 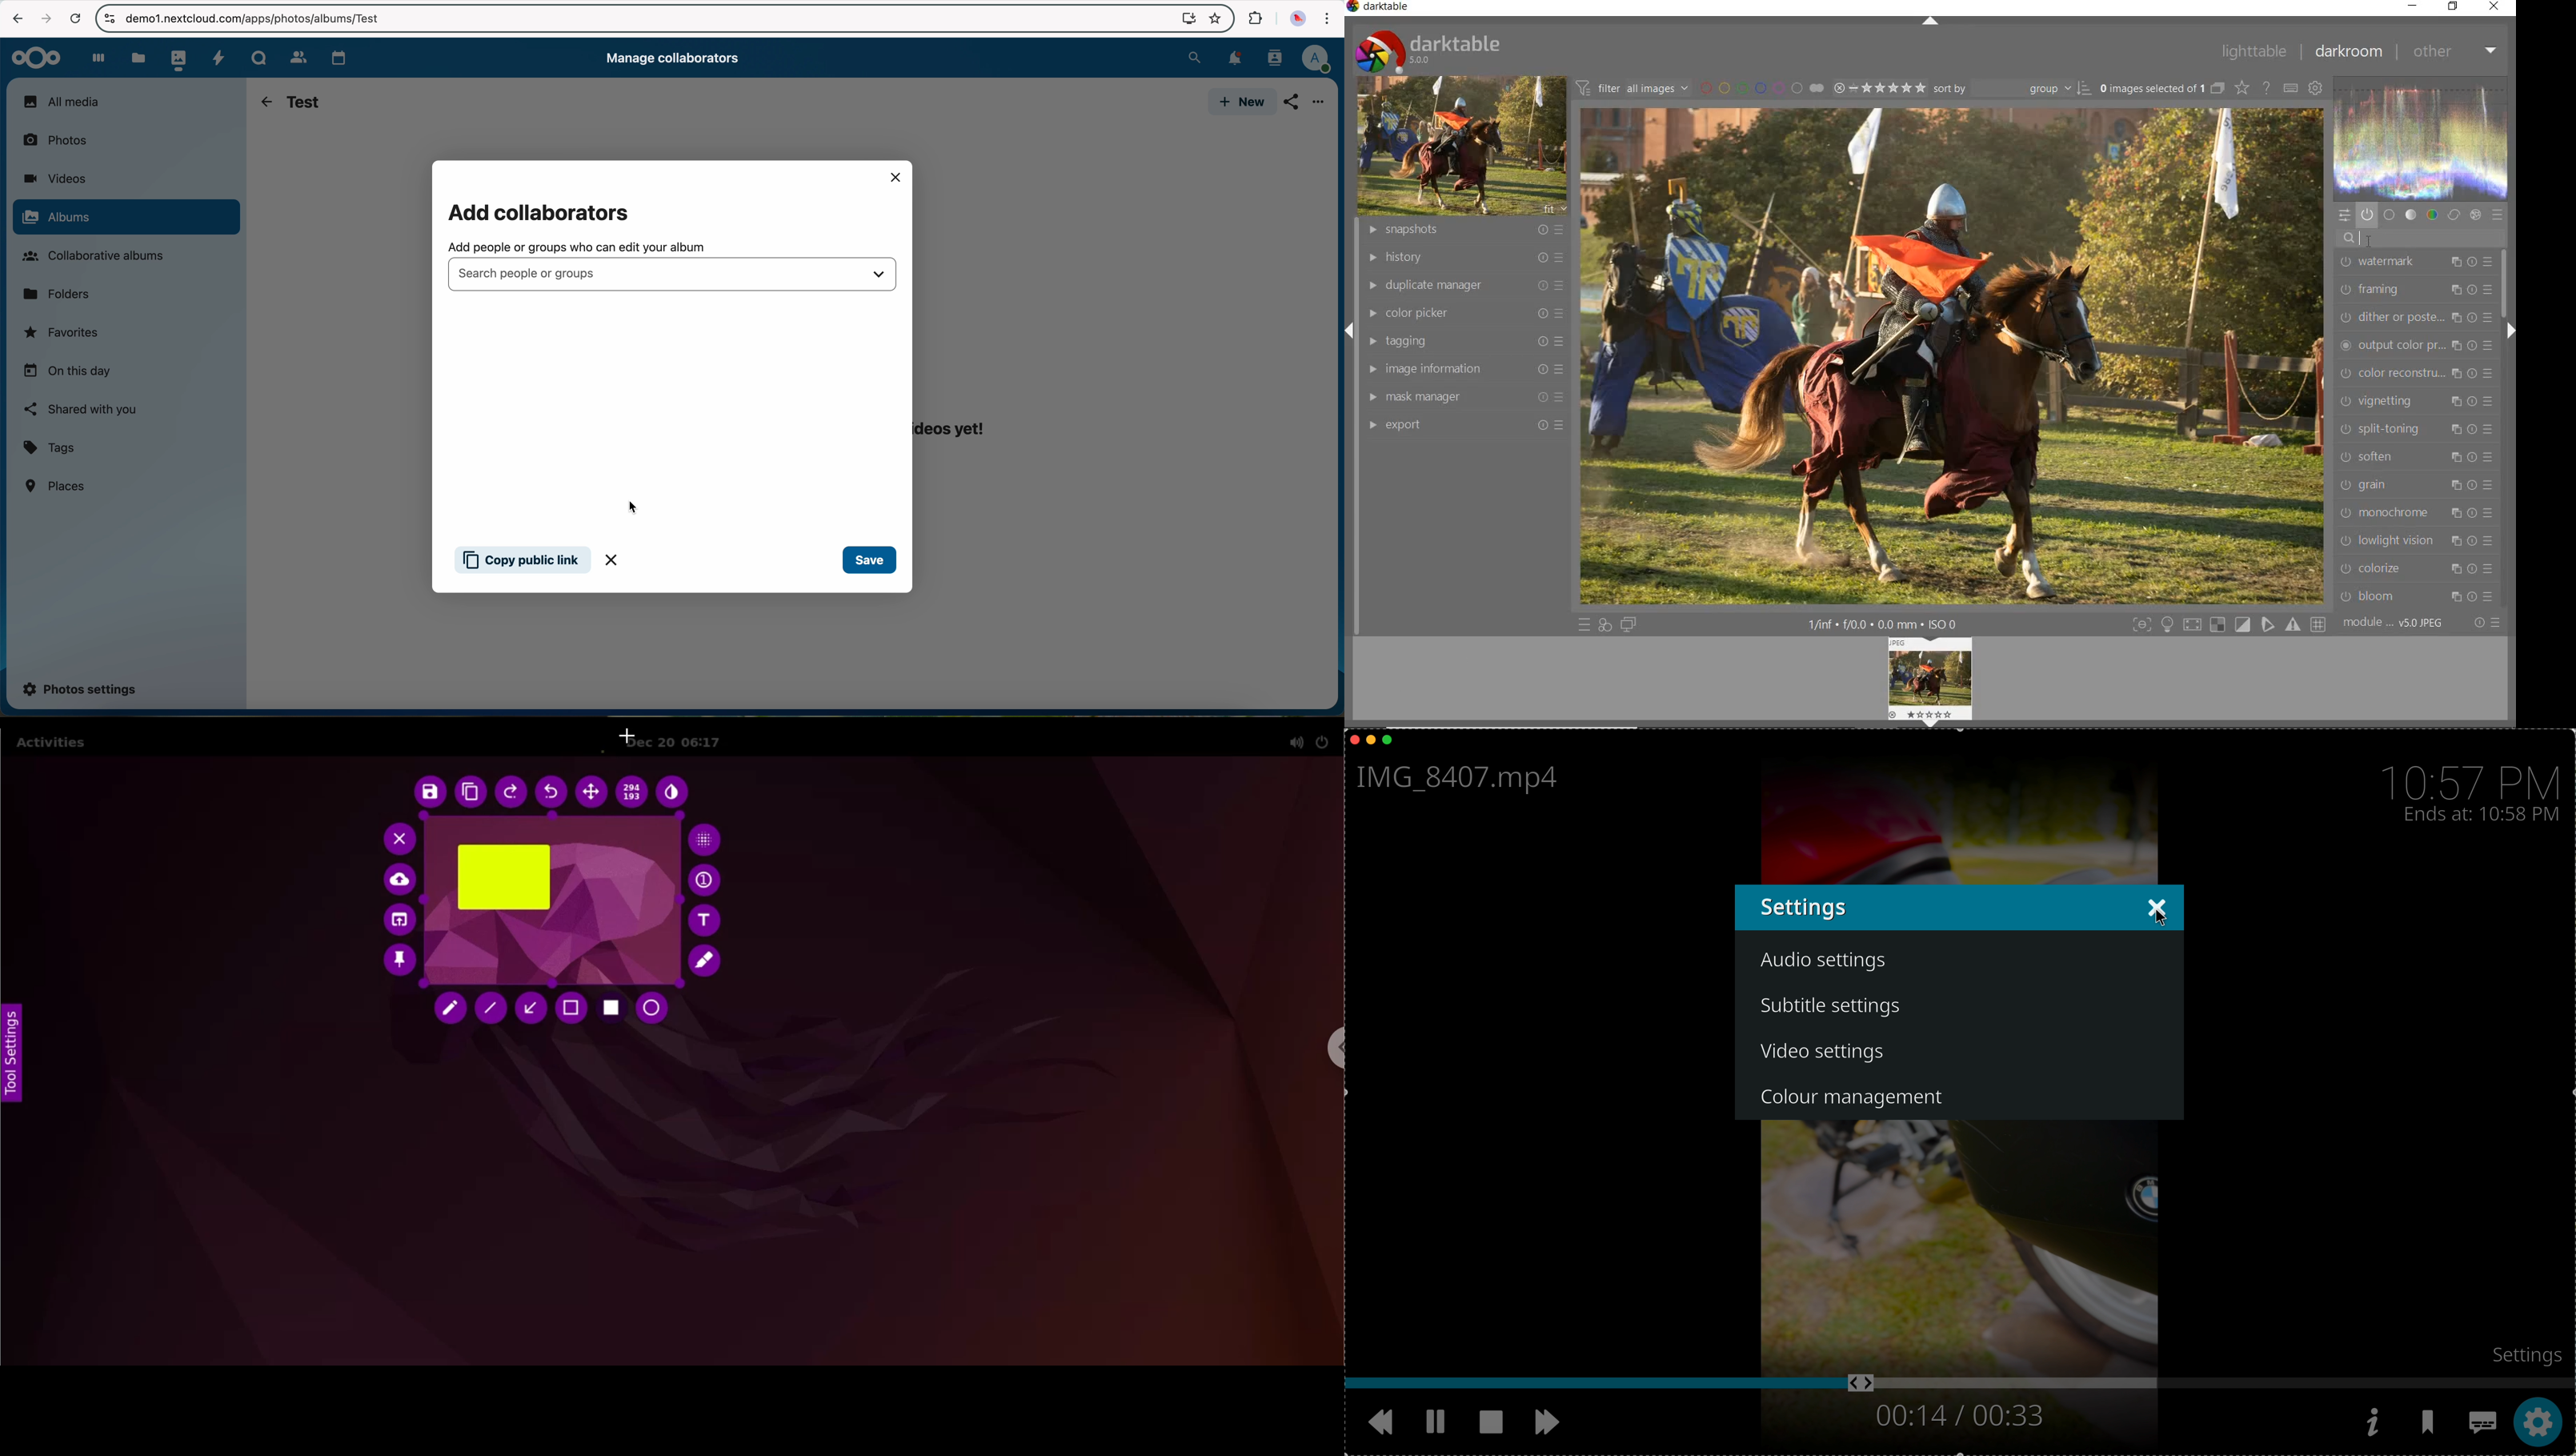 I want to click on correct, so click(x=2454, y=215).